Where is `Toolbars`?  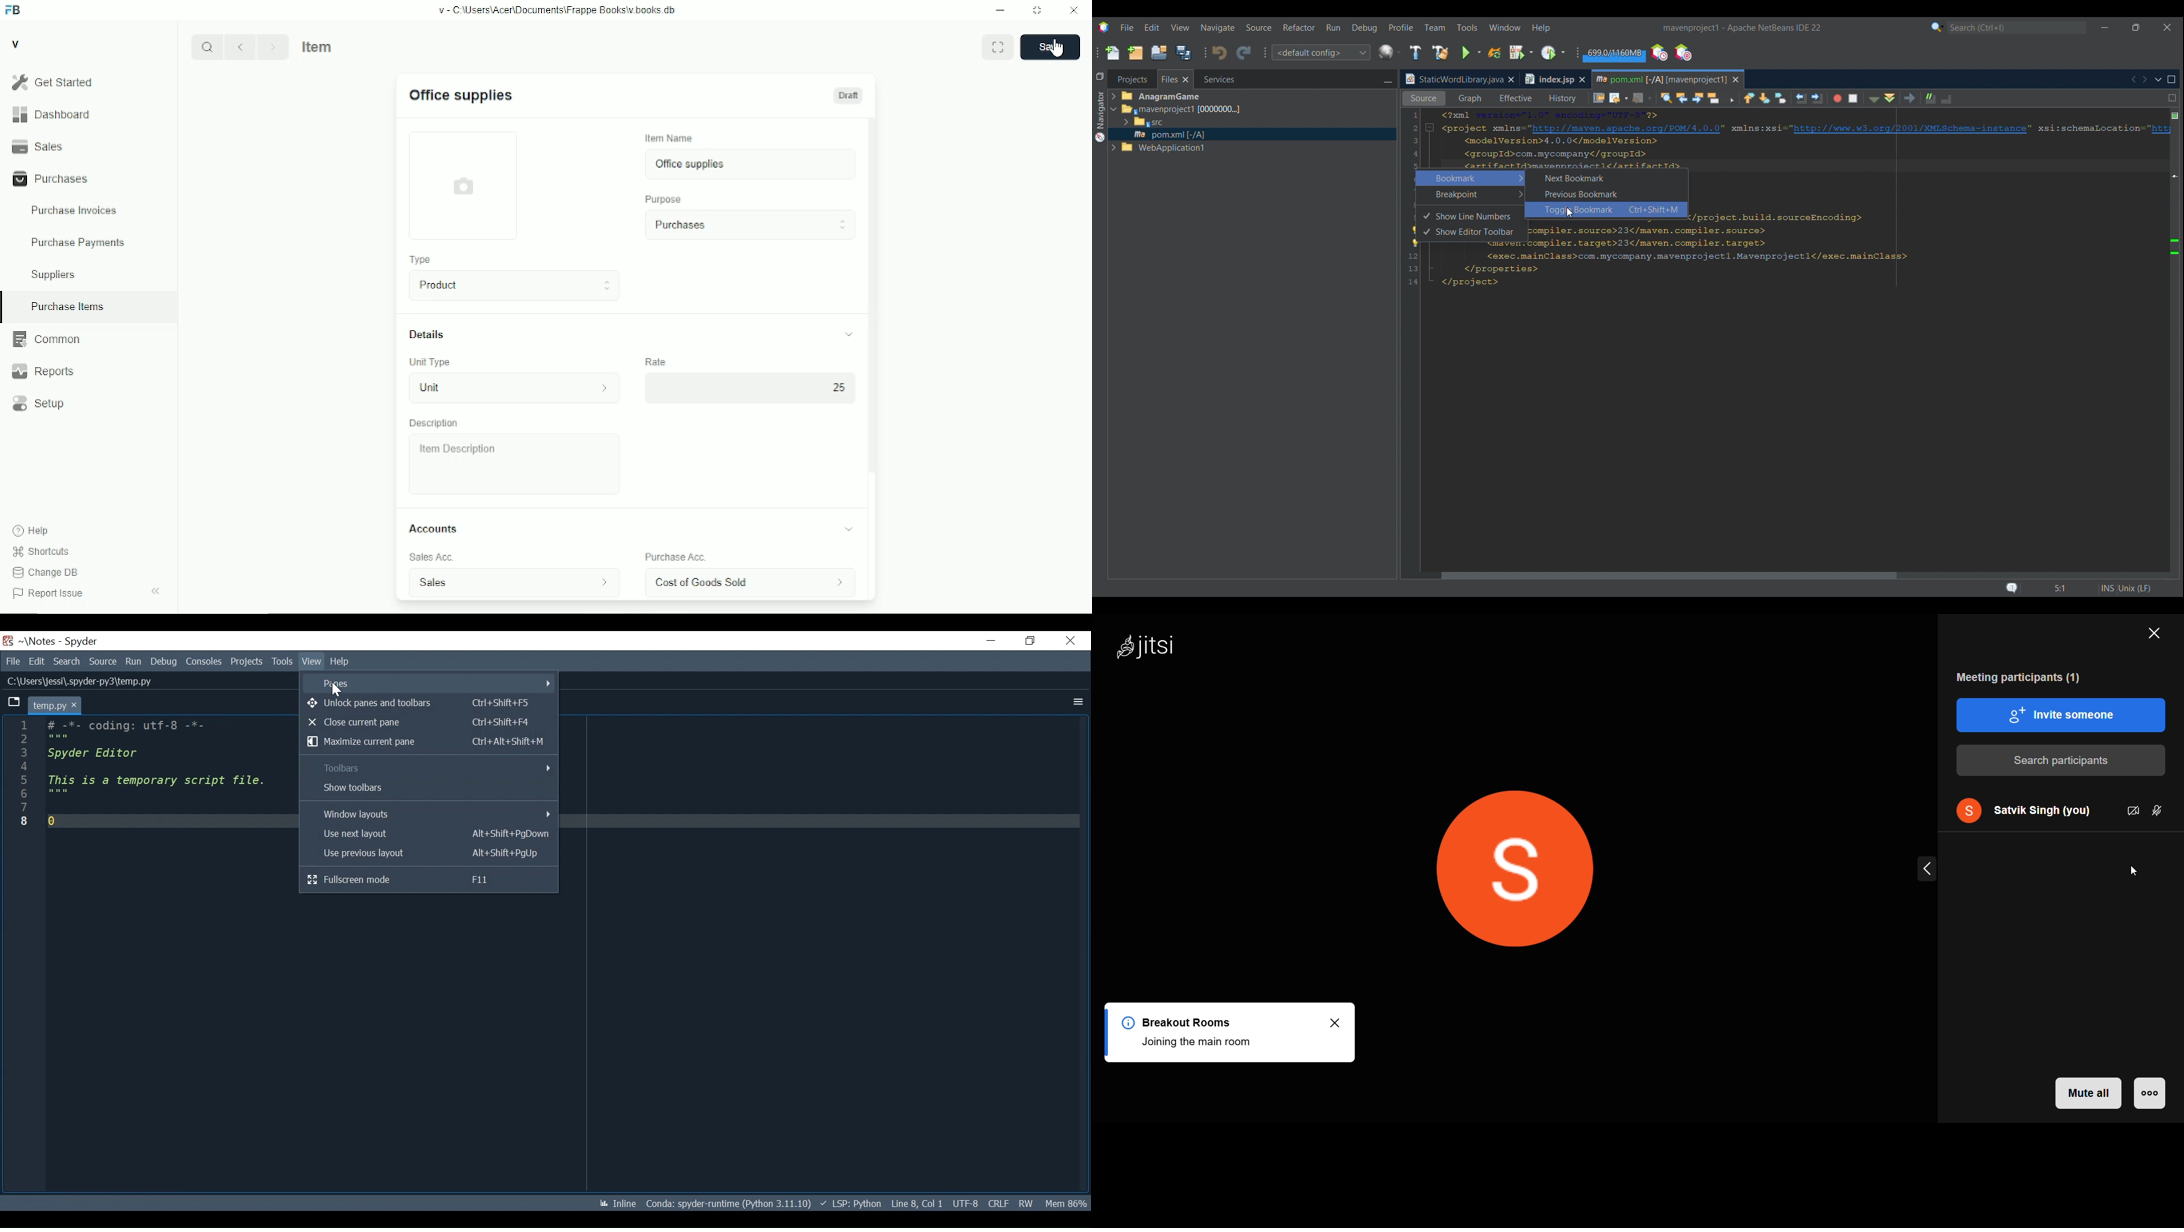
Toolbars is located at coordinates (428, 769).